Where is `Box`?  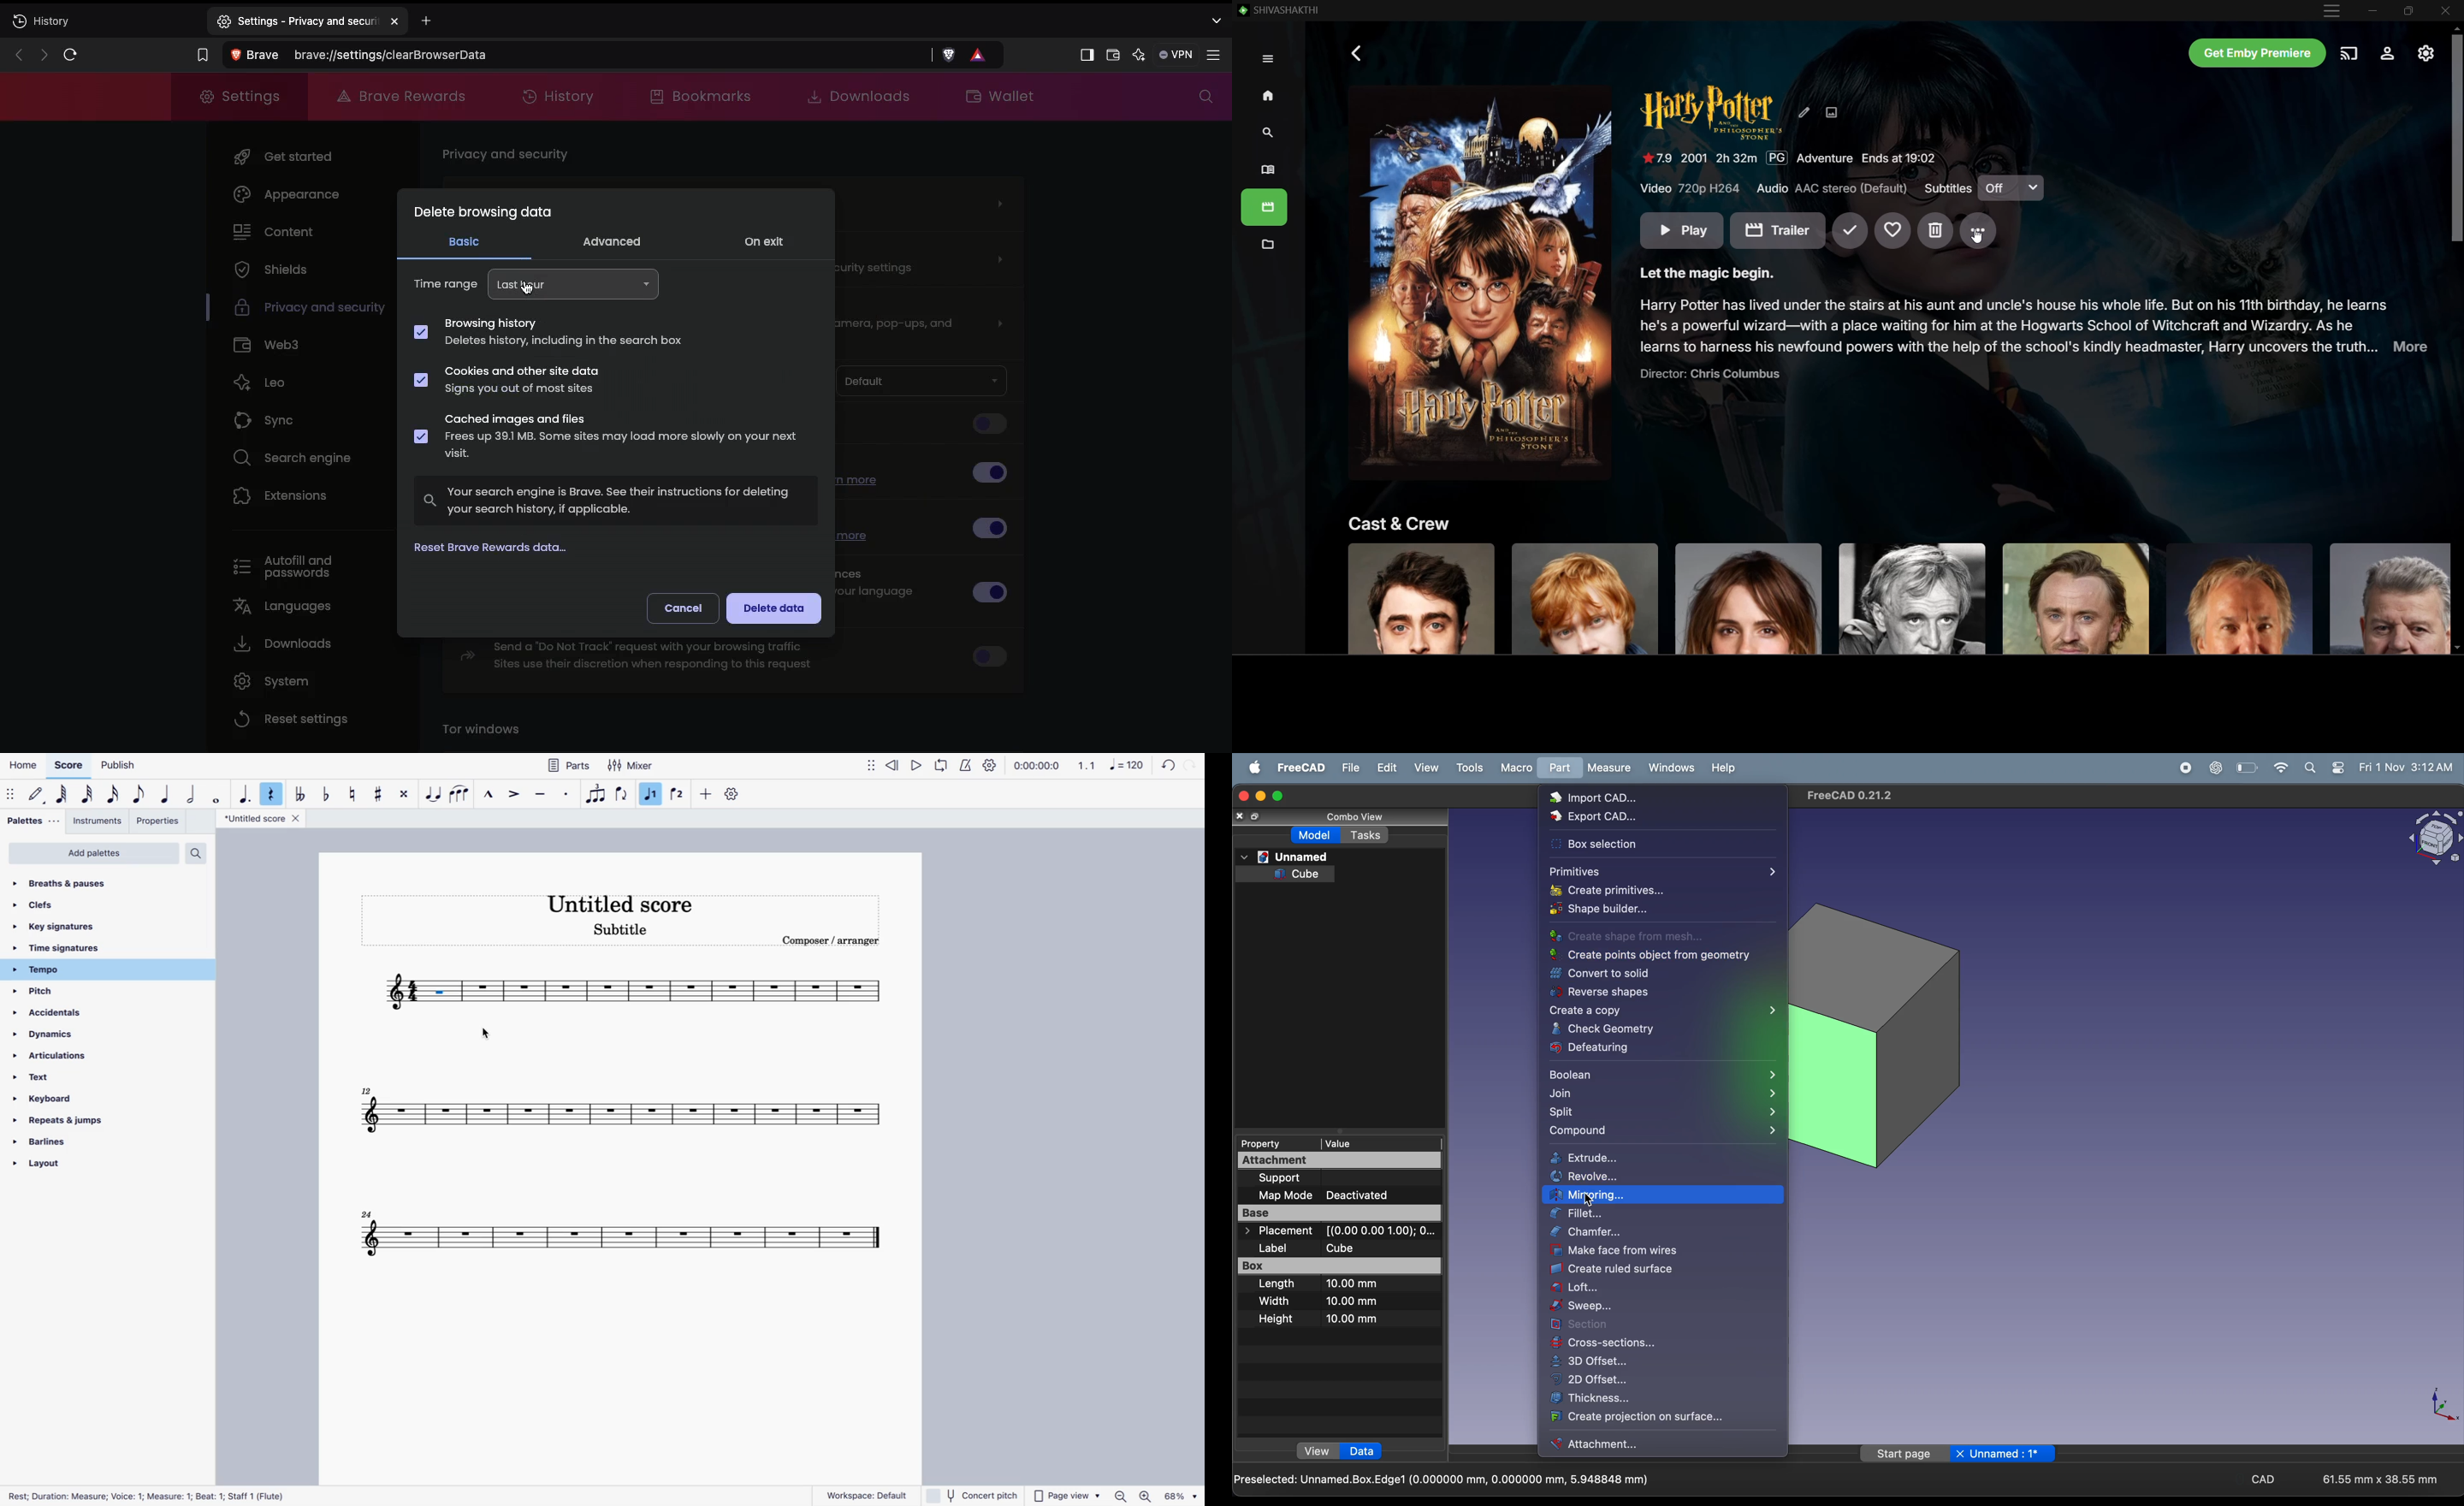
Box is located at coordinates (1341, 1266).